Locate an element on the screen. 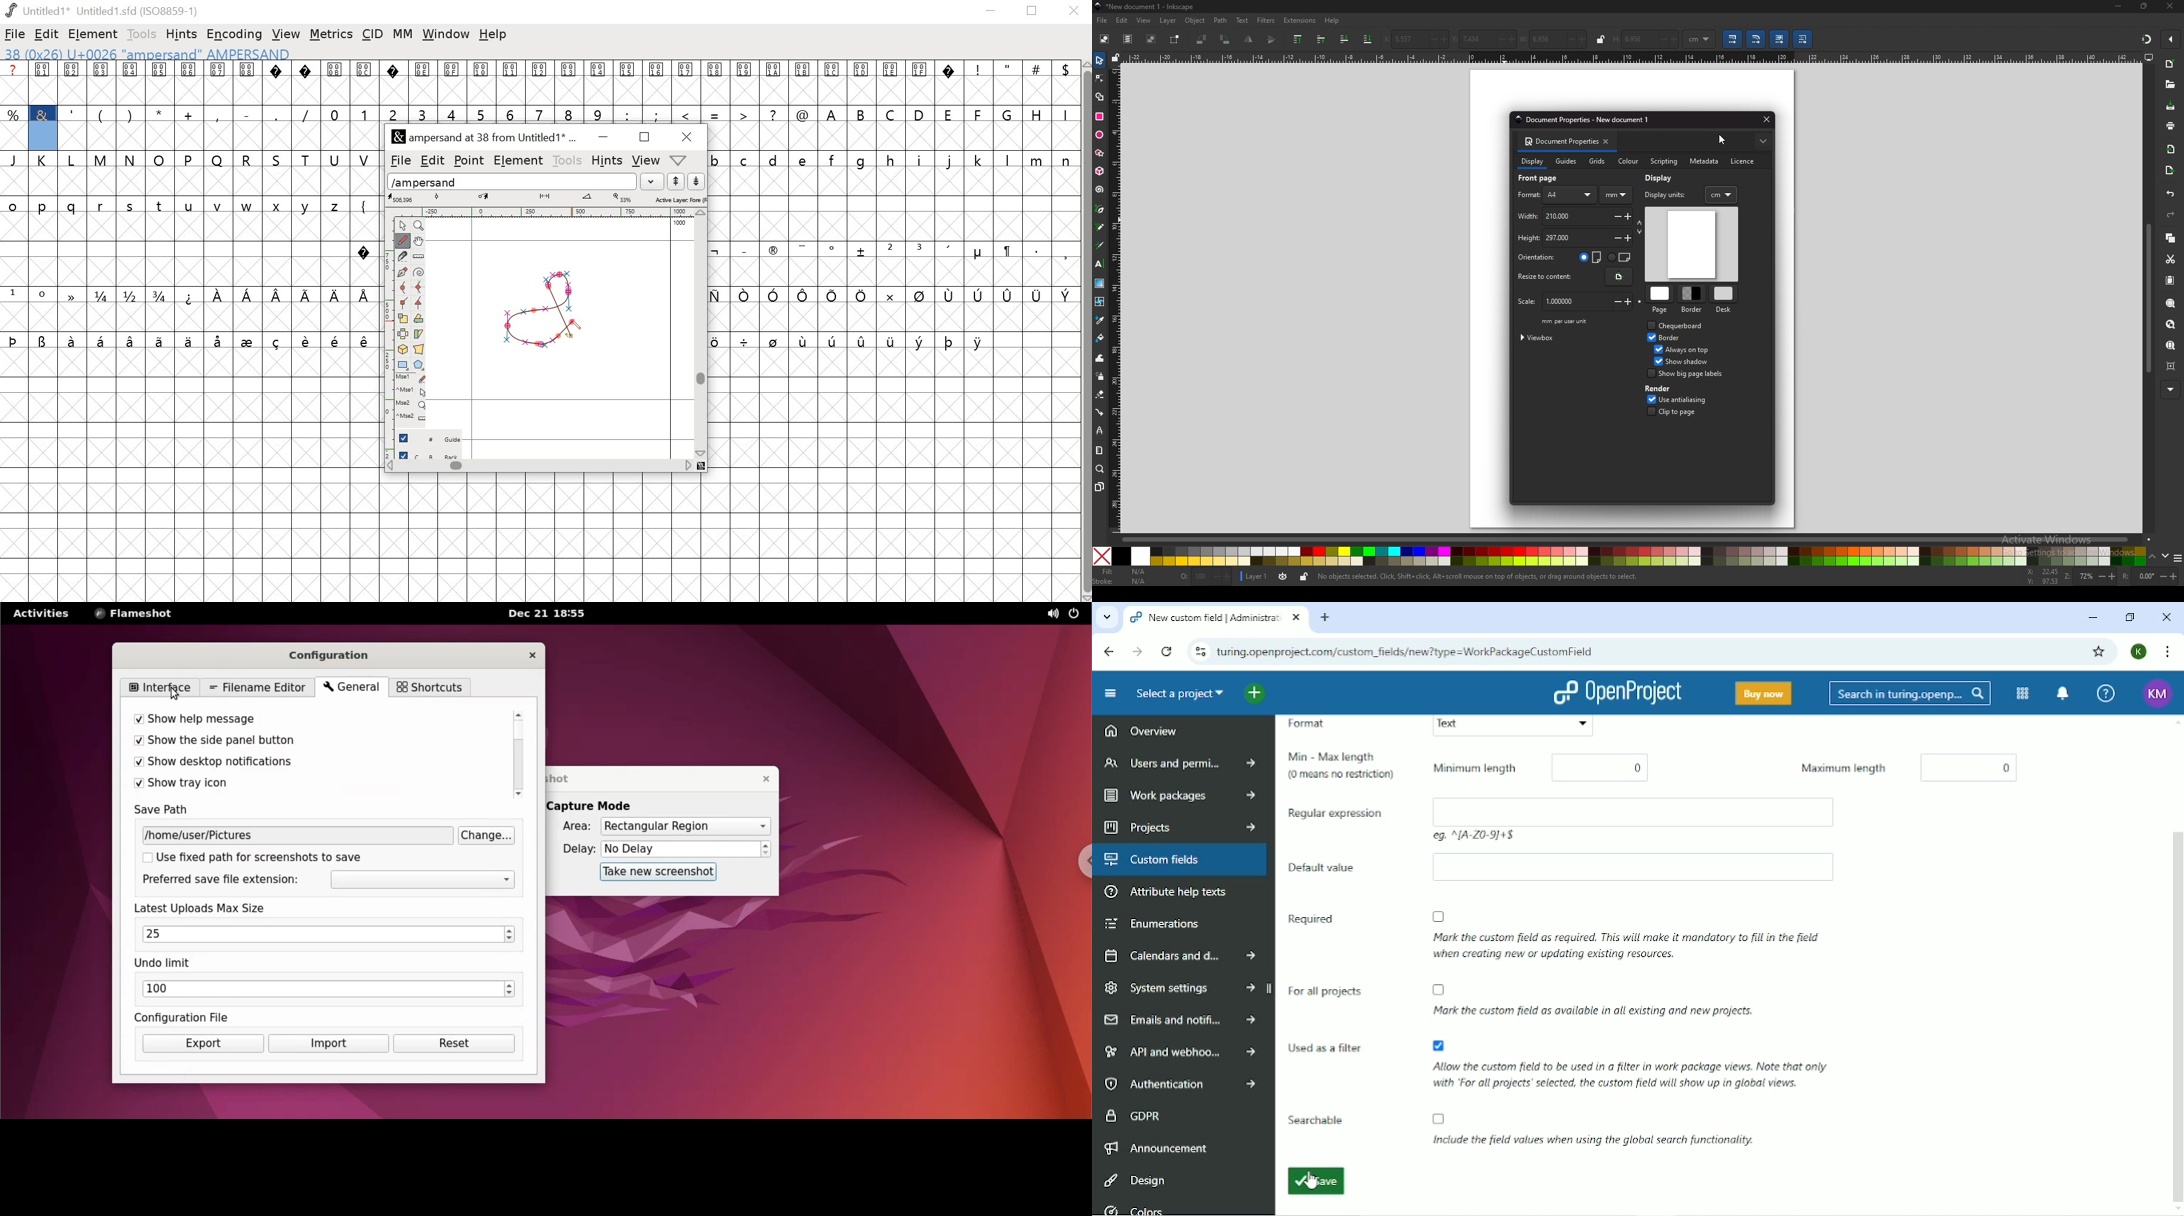  desk is located at coordinates (1723, 300).